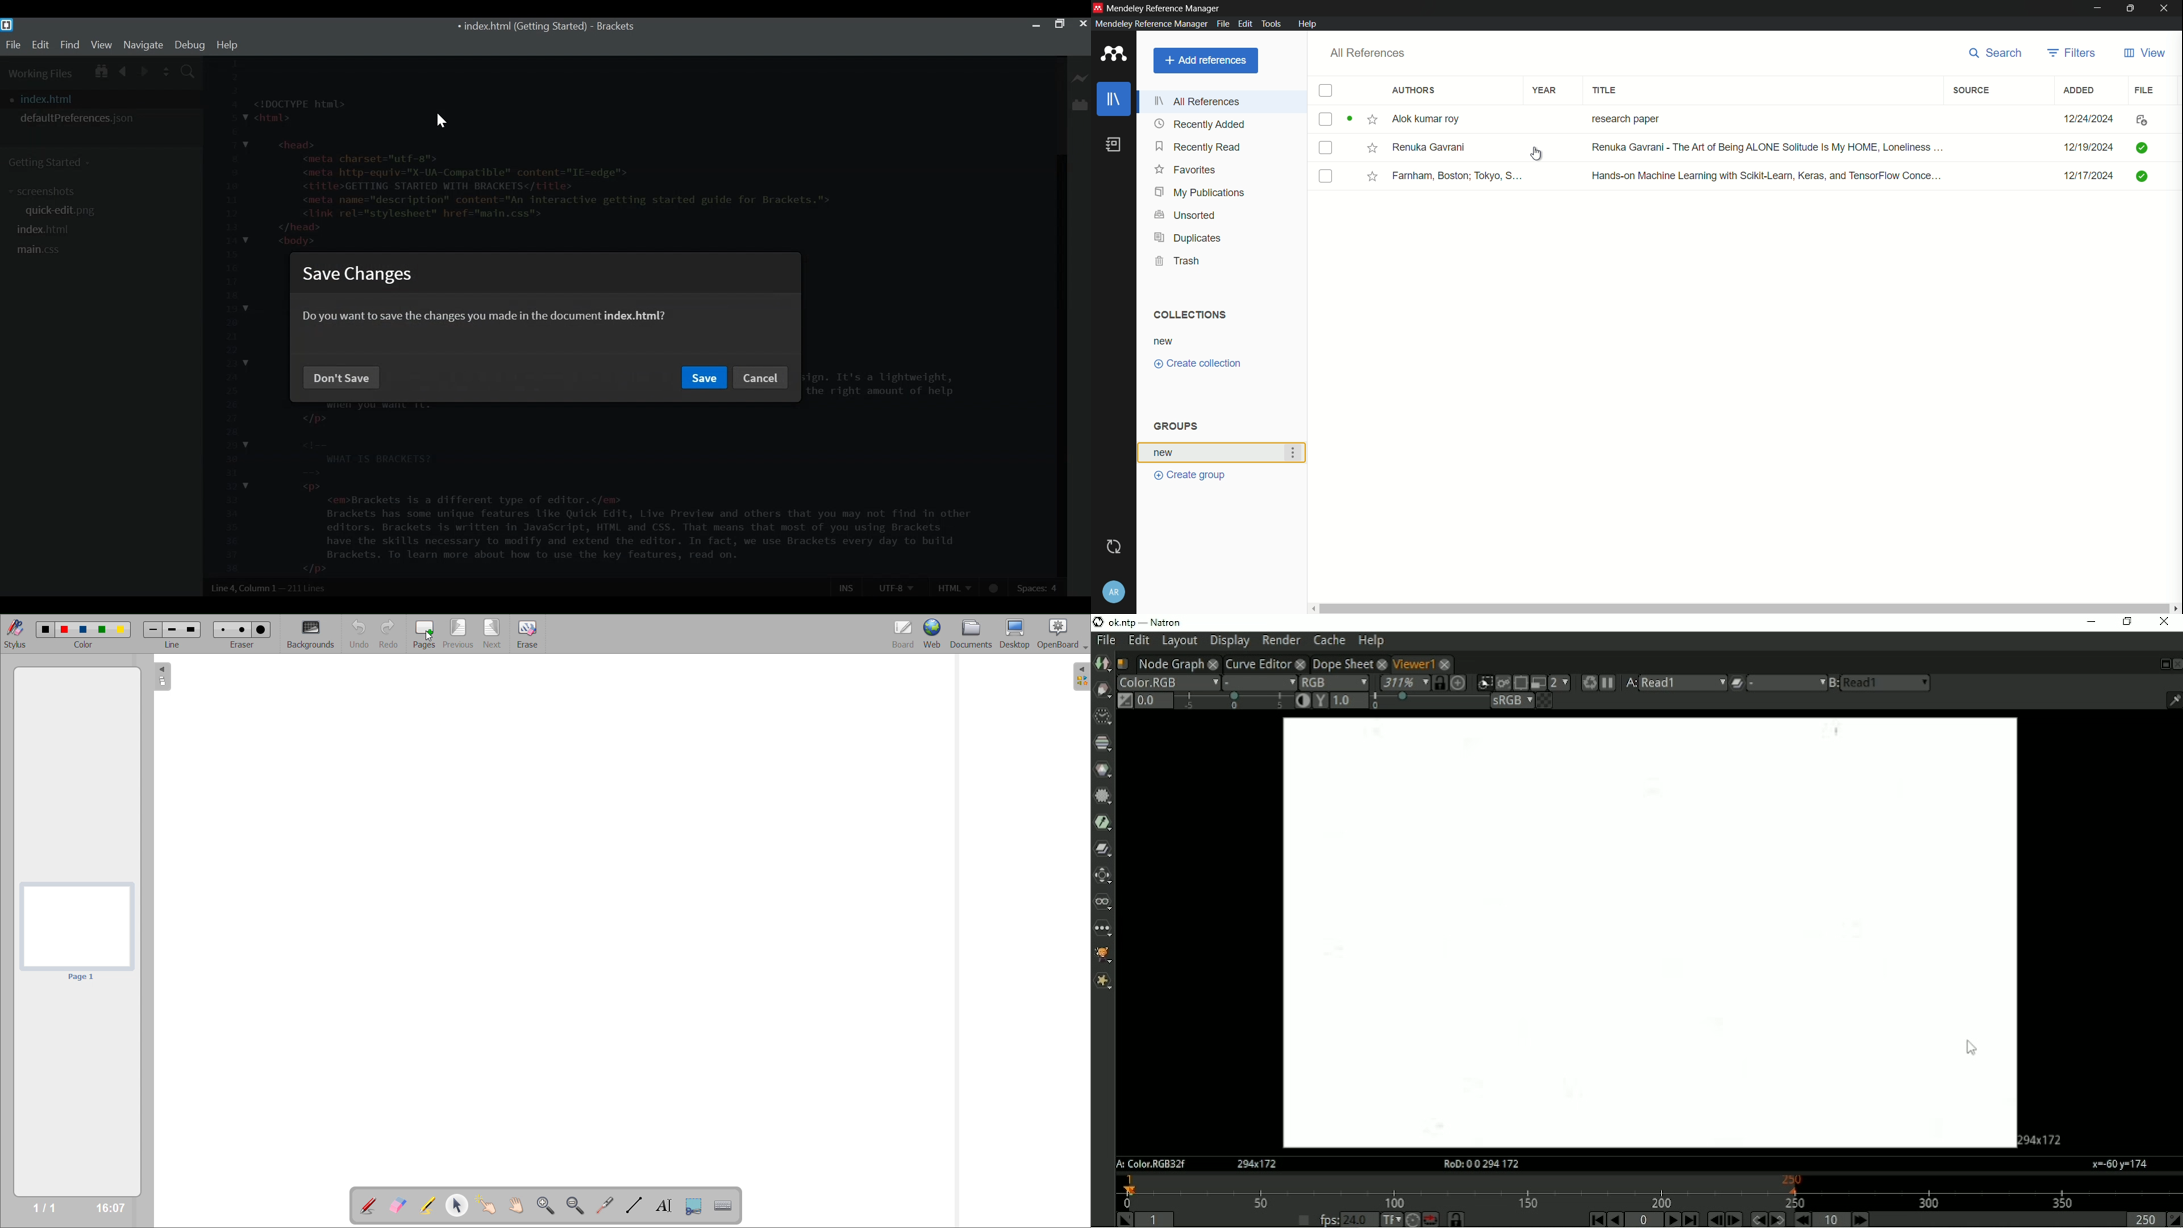  I want to click on Cancel, so click(762, 378).